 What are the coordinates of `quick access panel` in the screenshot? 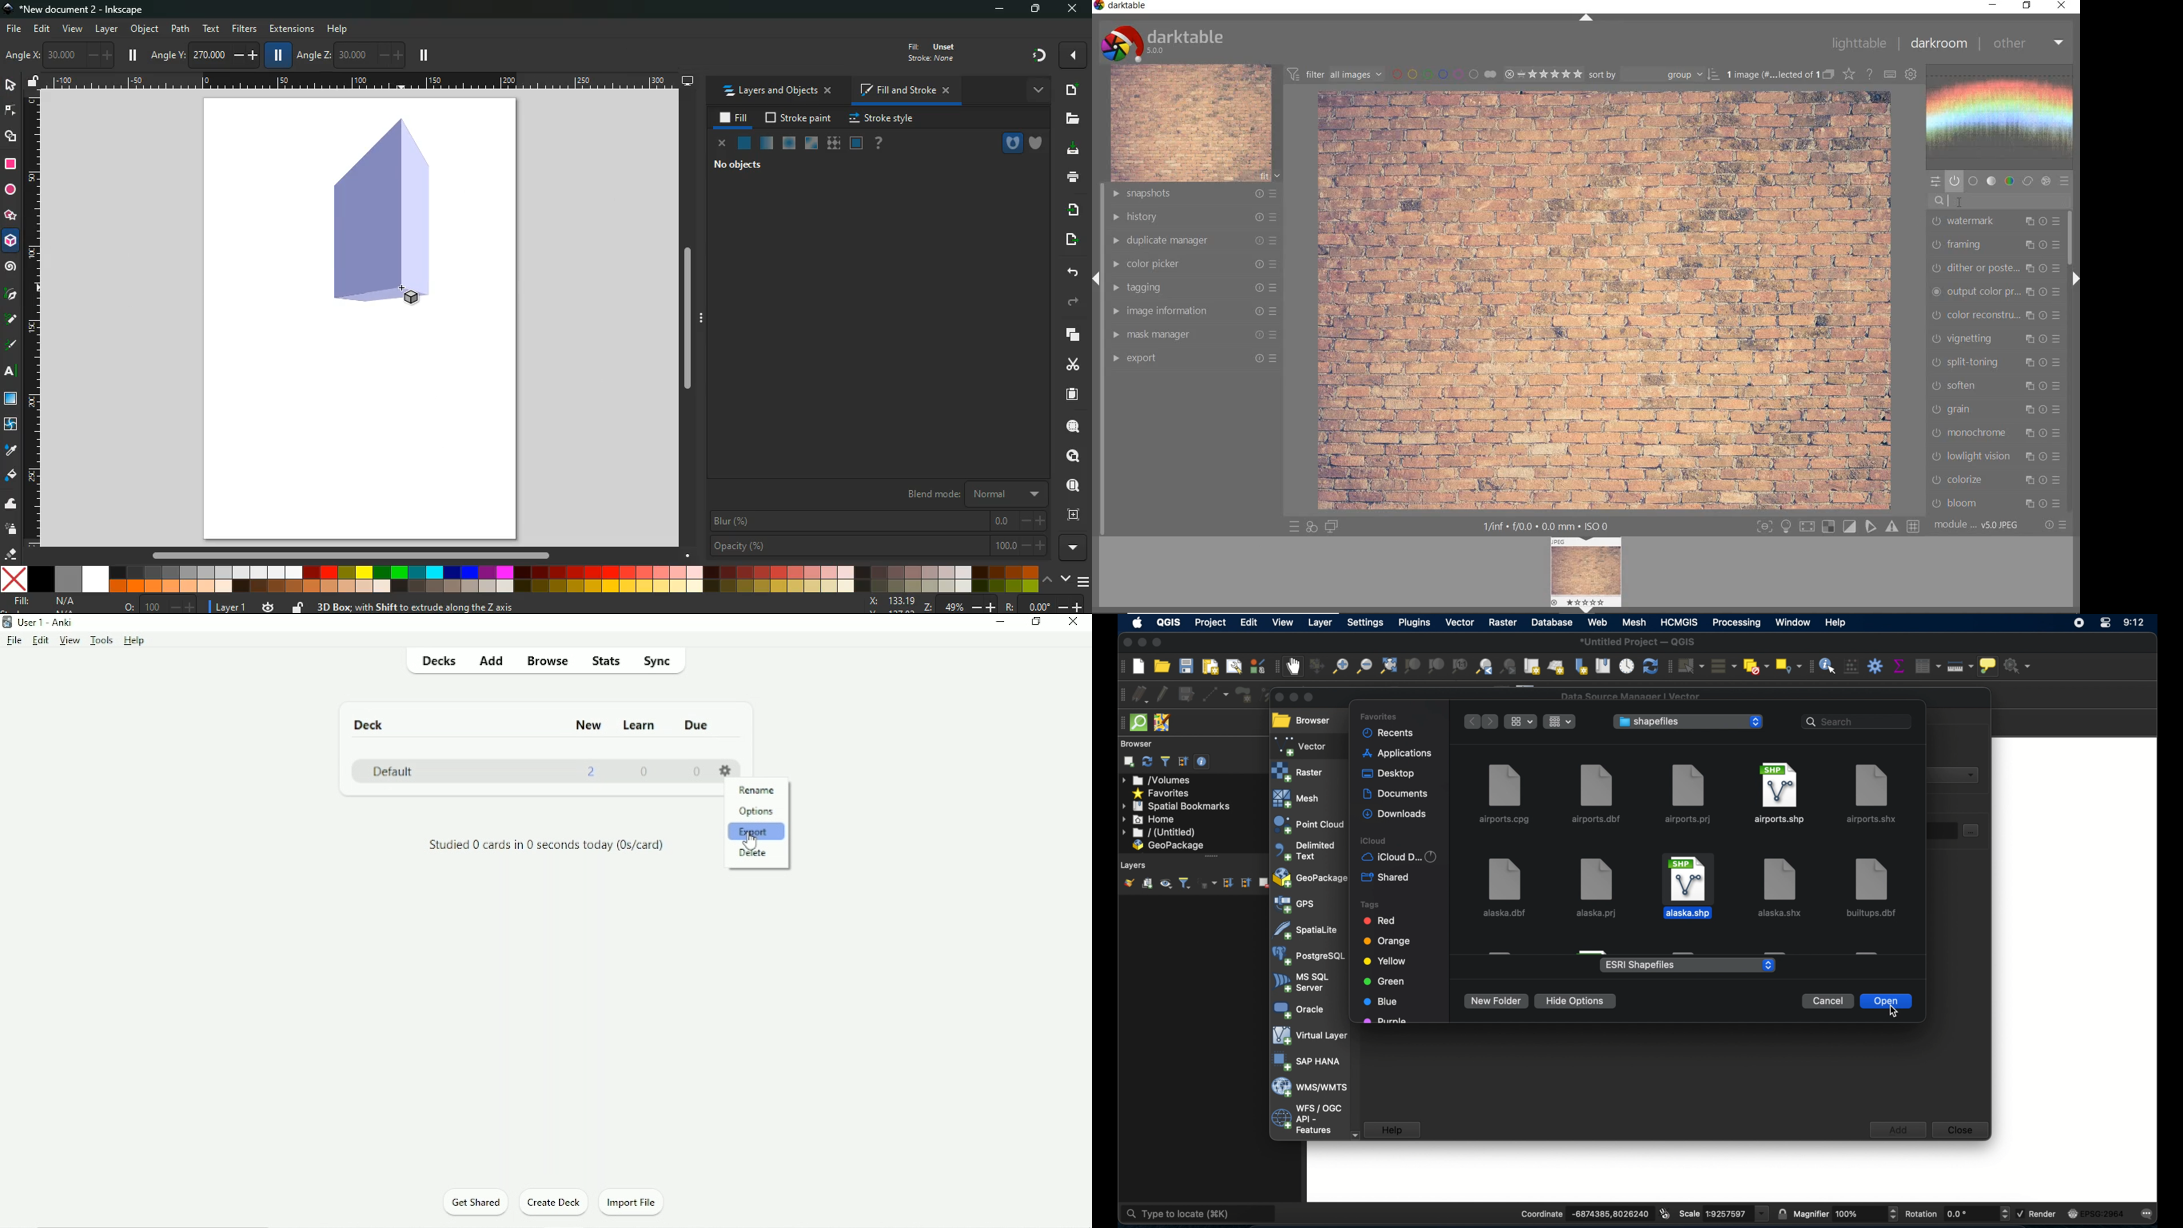 It's located at (1936, 182).